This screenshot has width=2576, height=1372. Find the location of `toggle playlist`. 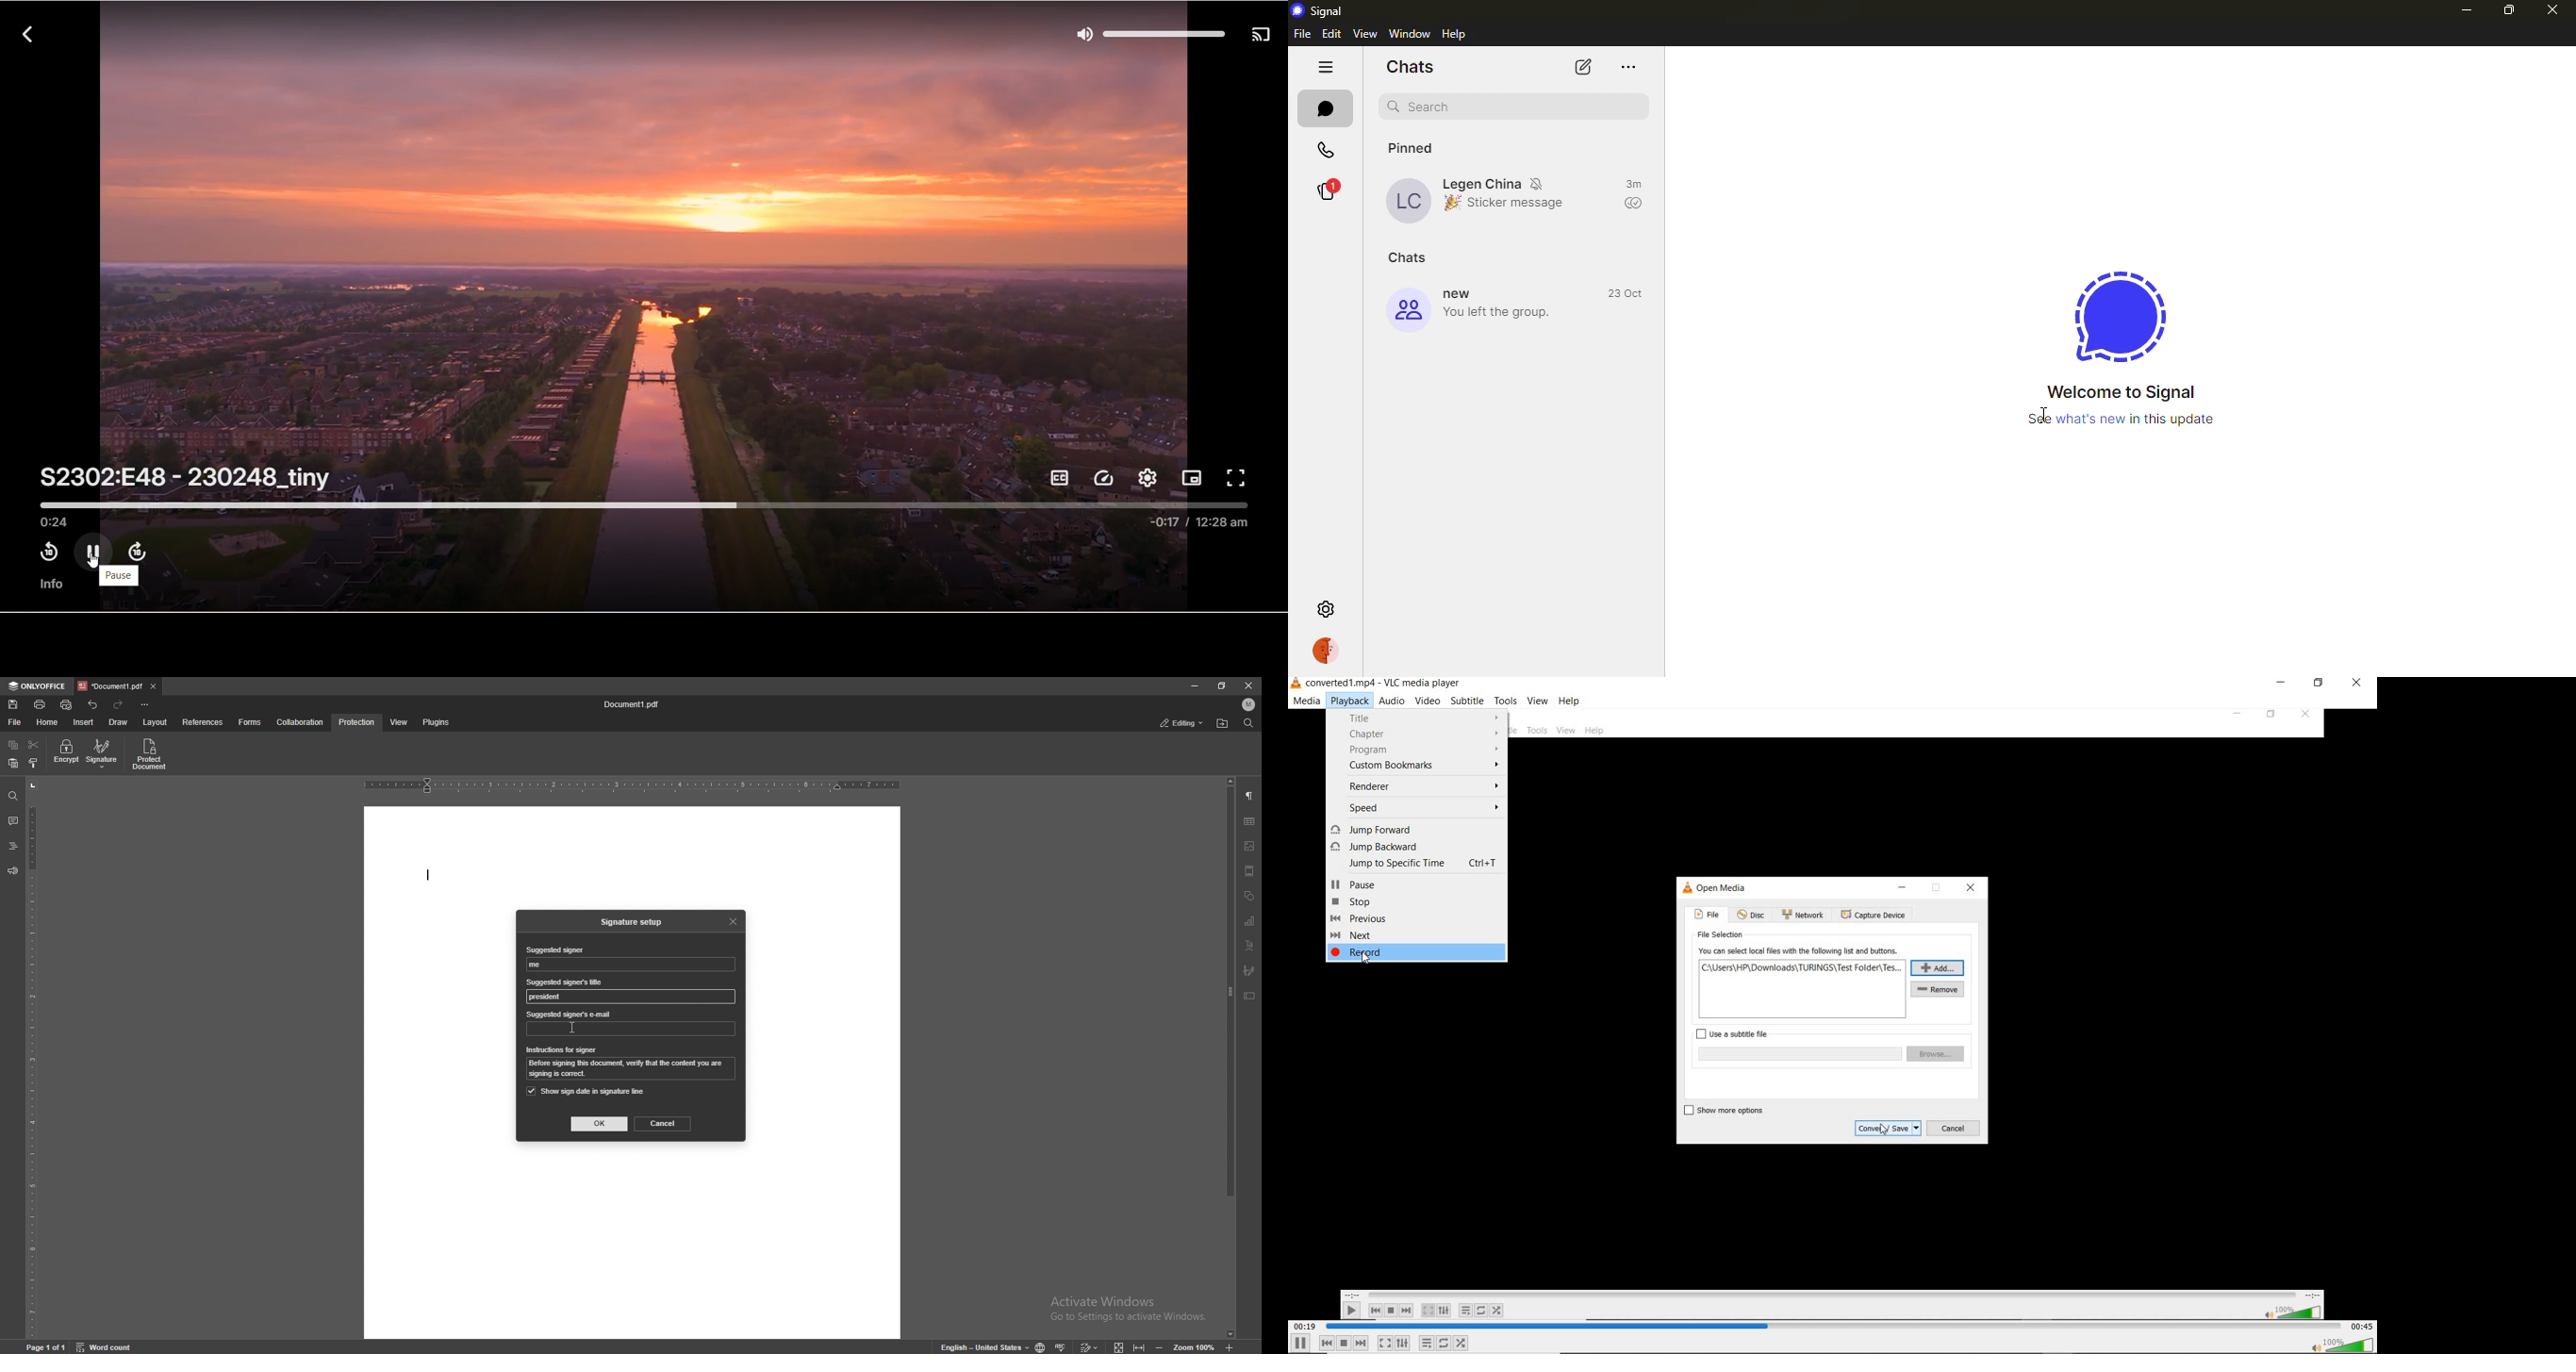

toggle playlist is located at coordinates (1427, 1342).